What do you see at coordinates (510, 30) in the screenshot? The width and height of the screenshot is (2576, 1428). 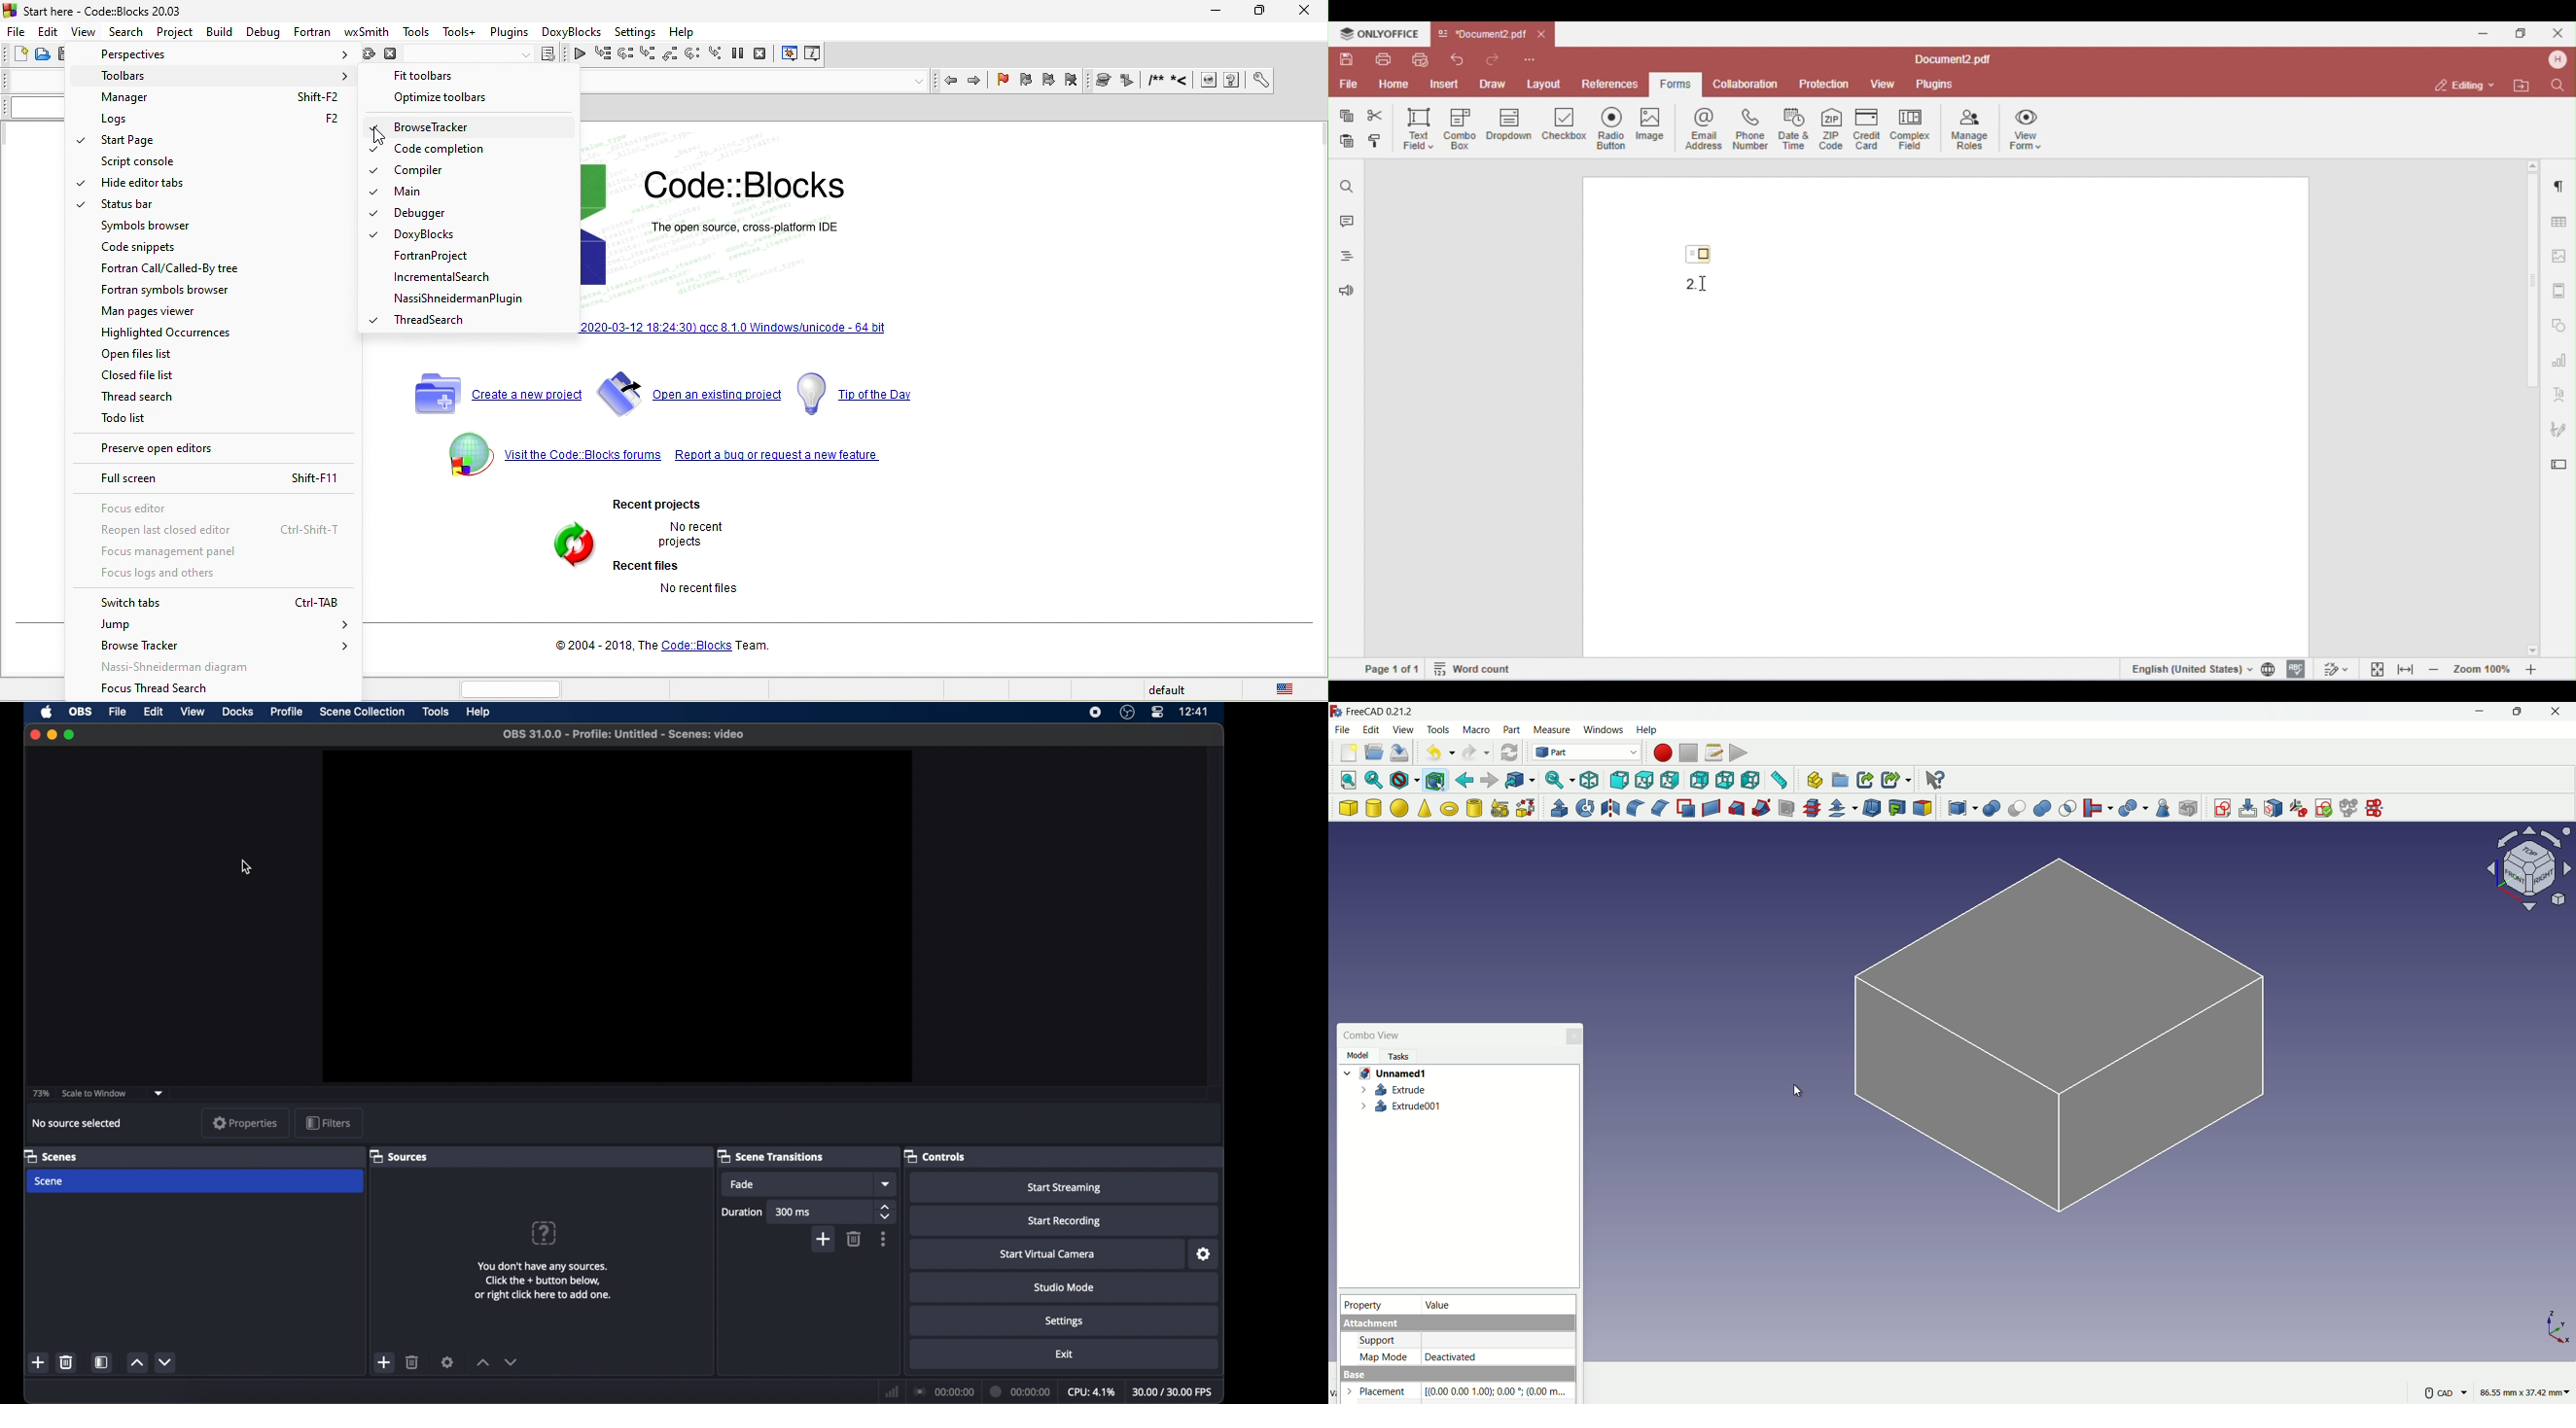 I see `plugins` at bounding box center [510, 30].